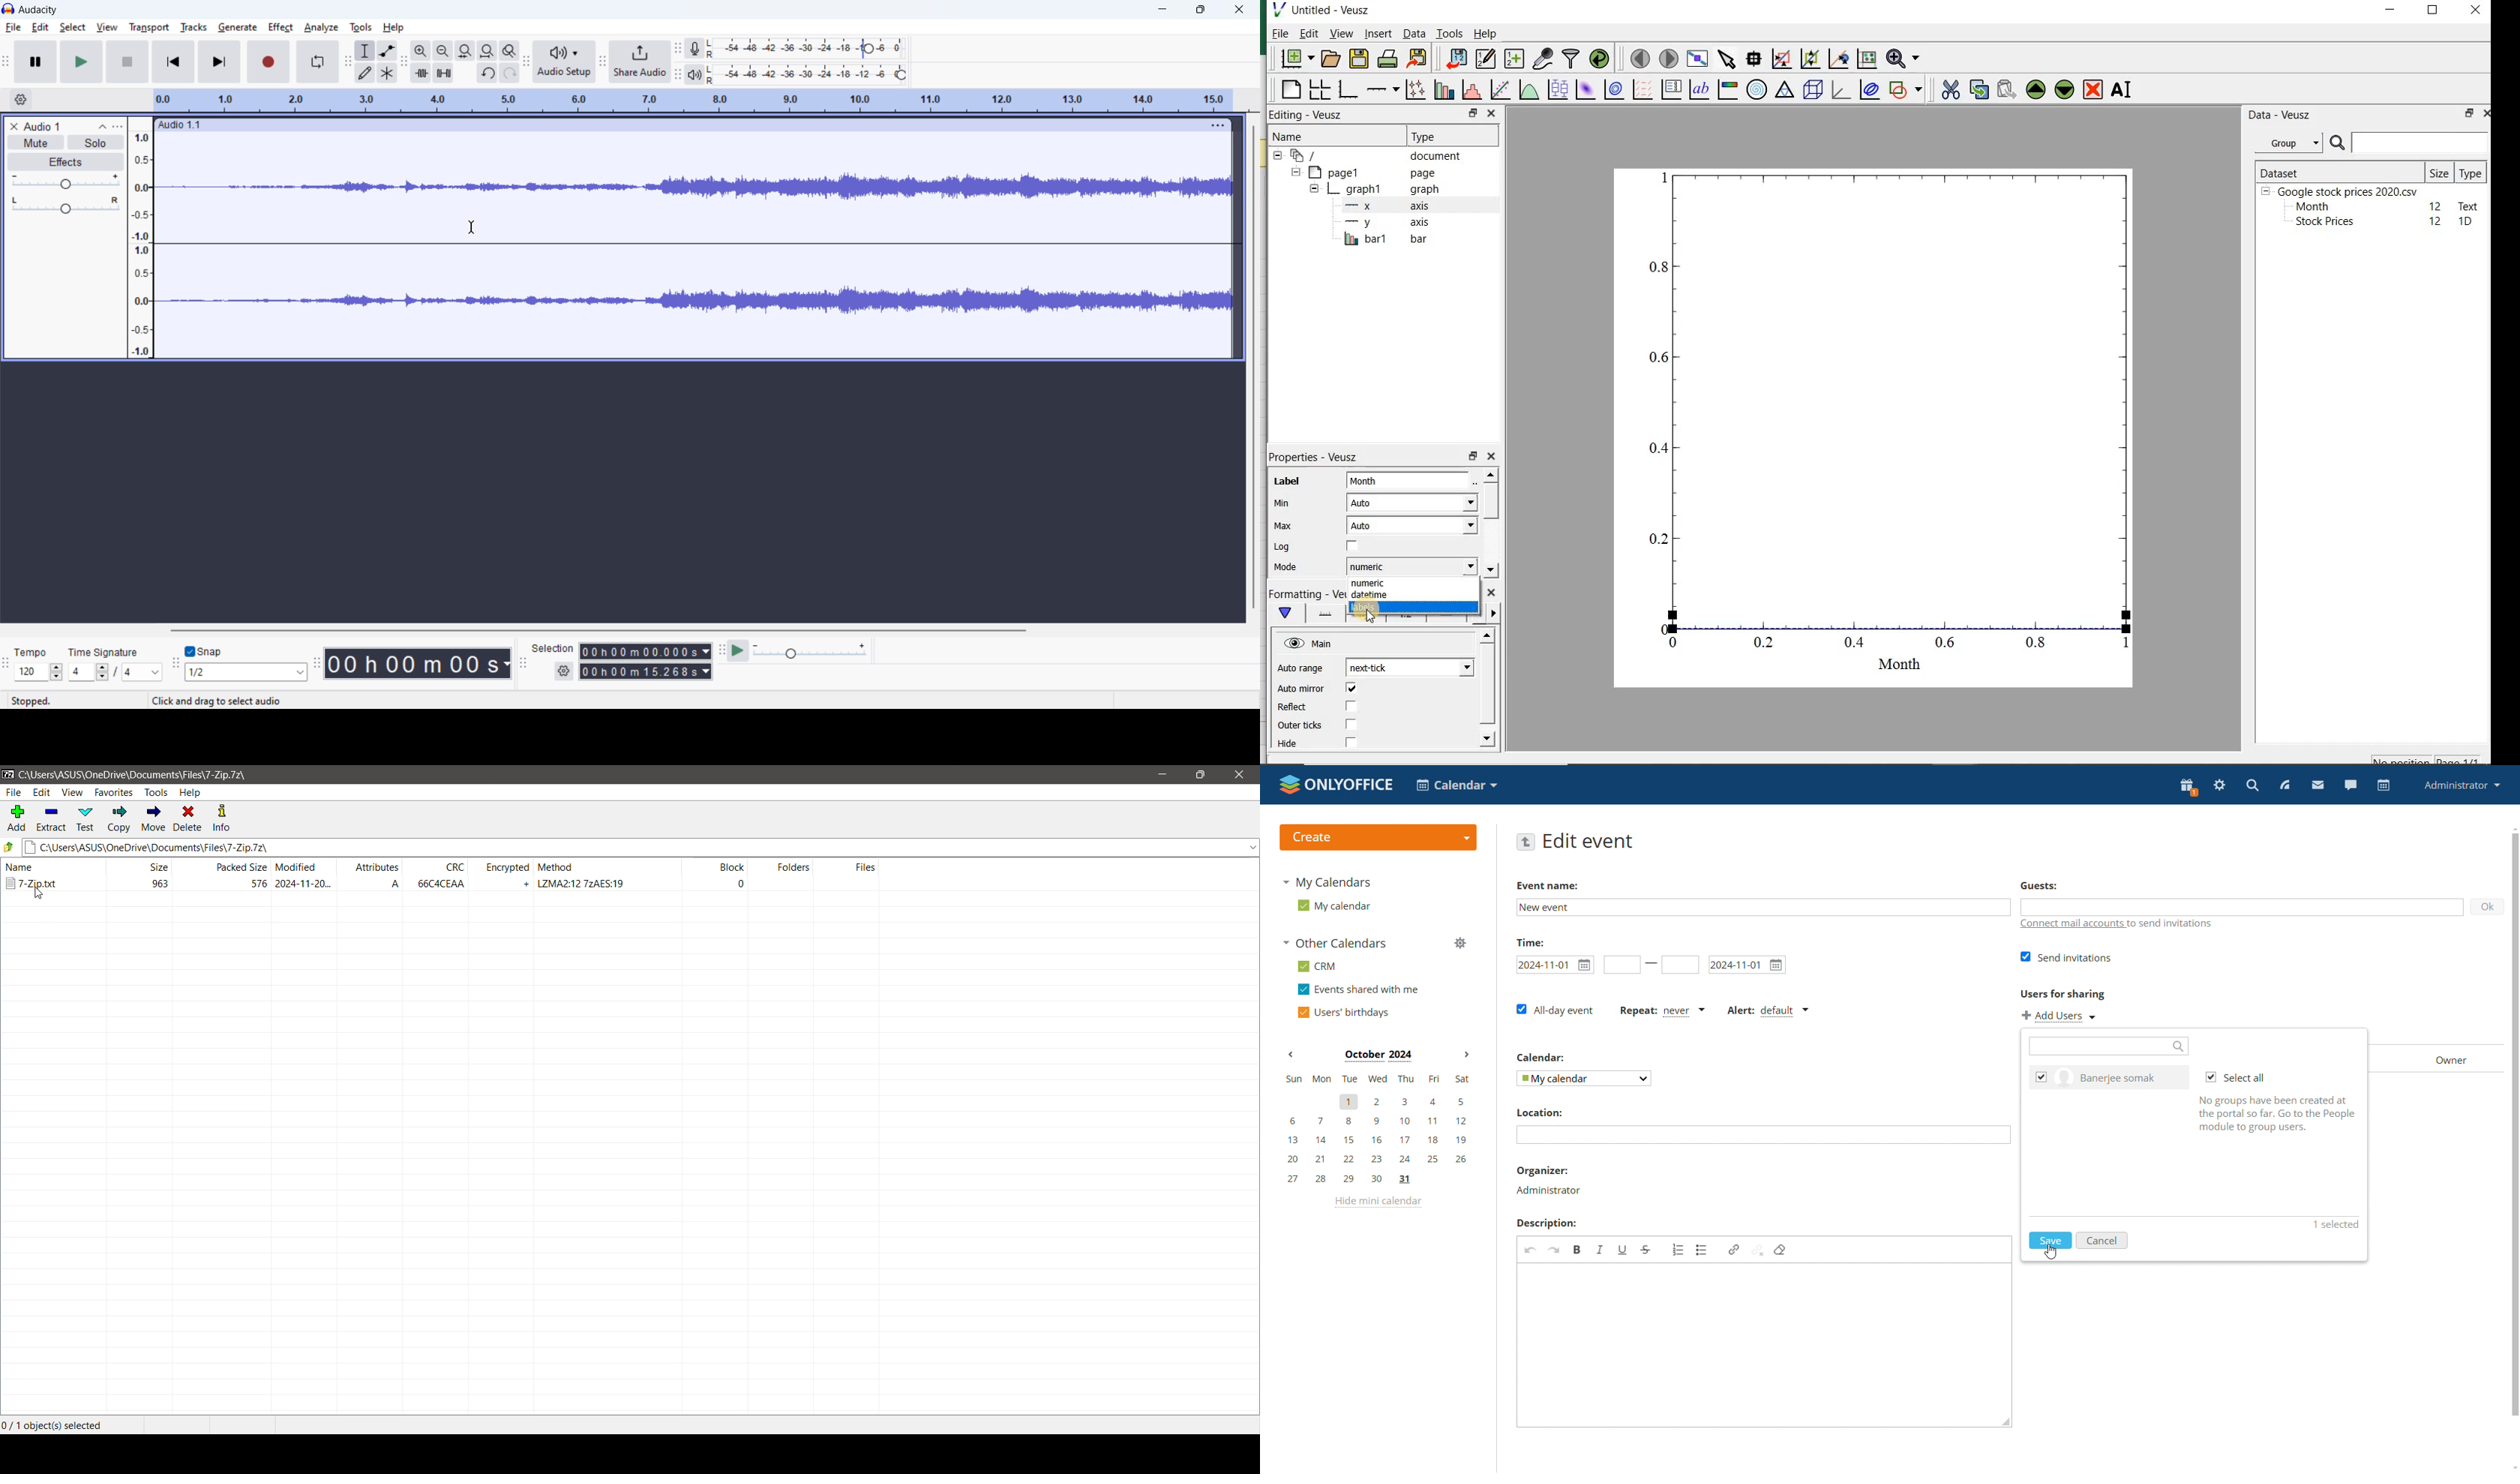 This screenshot has width=2520, height=1484. Describe the element at coordinates (101, 127) in the screenshot. I see `collapse` at that location.